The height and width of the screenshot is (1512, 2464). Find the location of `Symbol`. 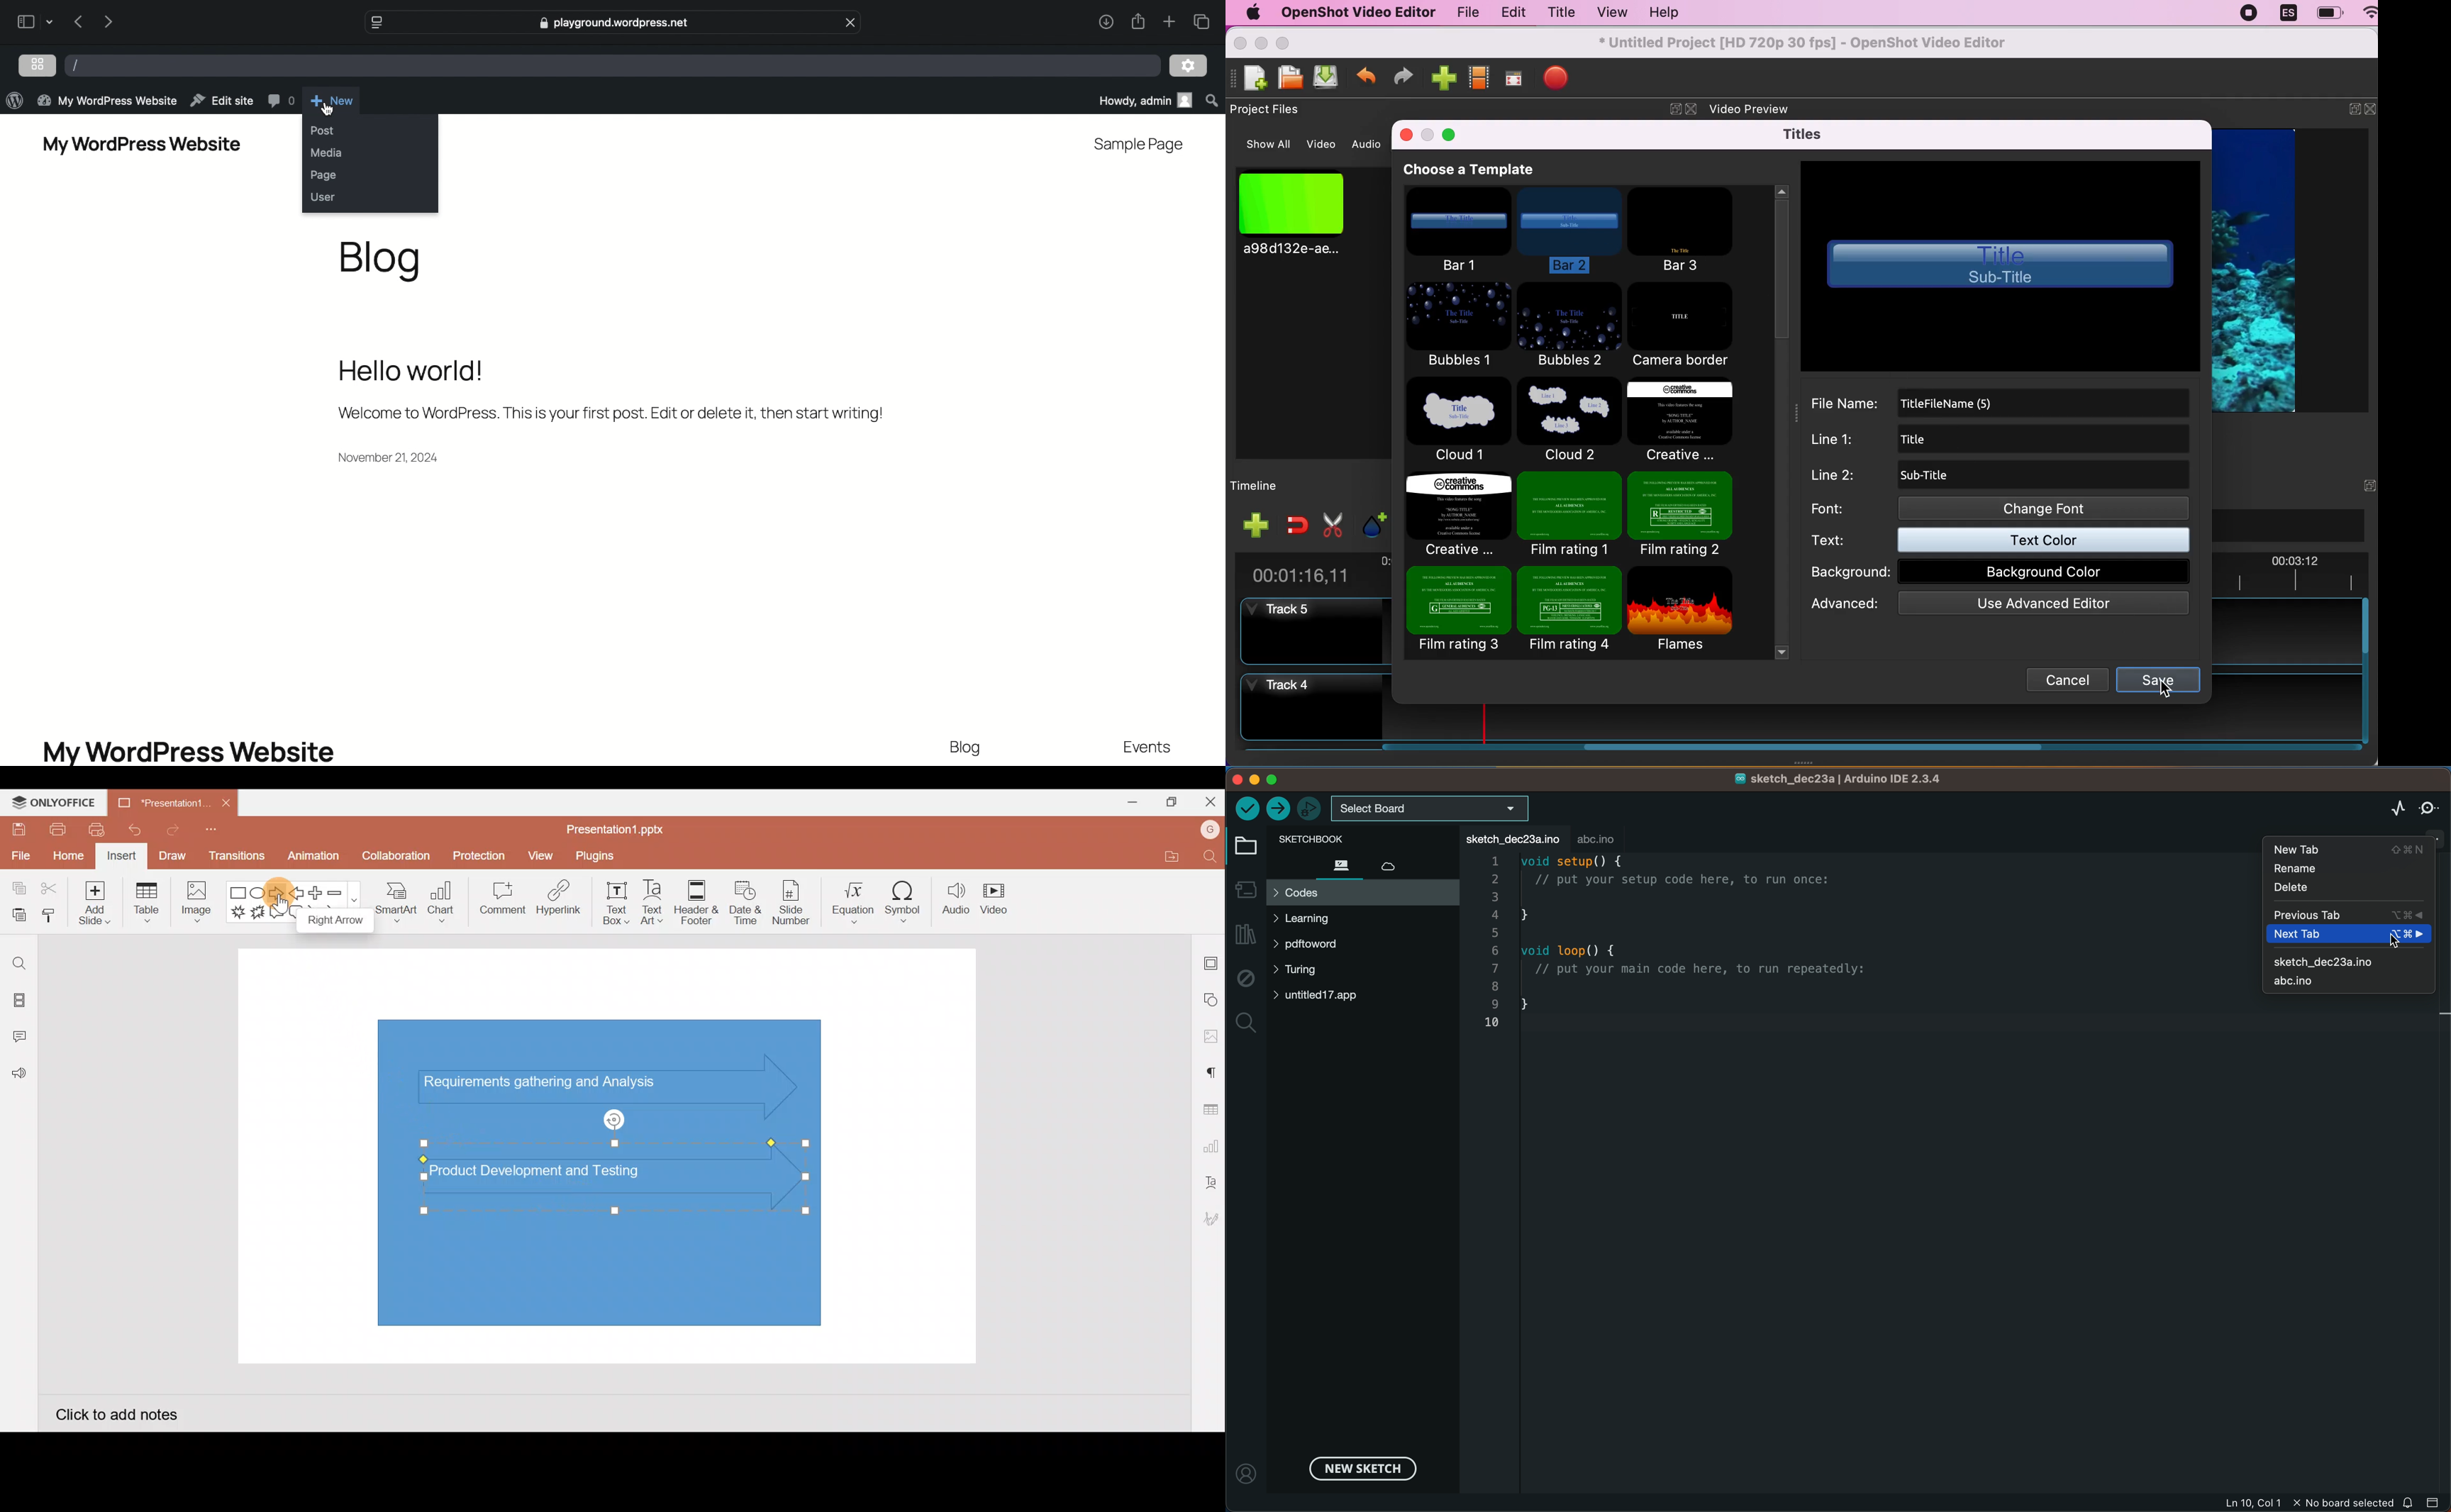

Symbol is located at coordinates (904, 899).